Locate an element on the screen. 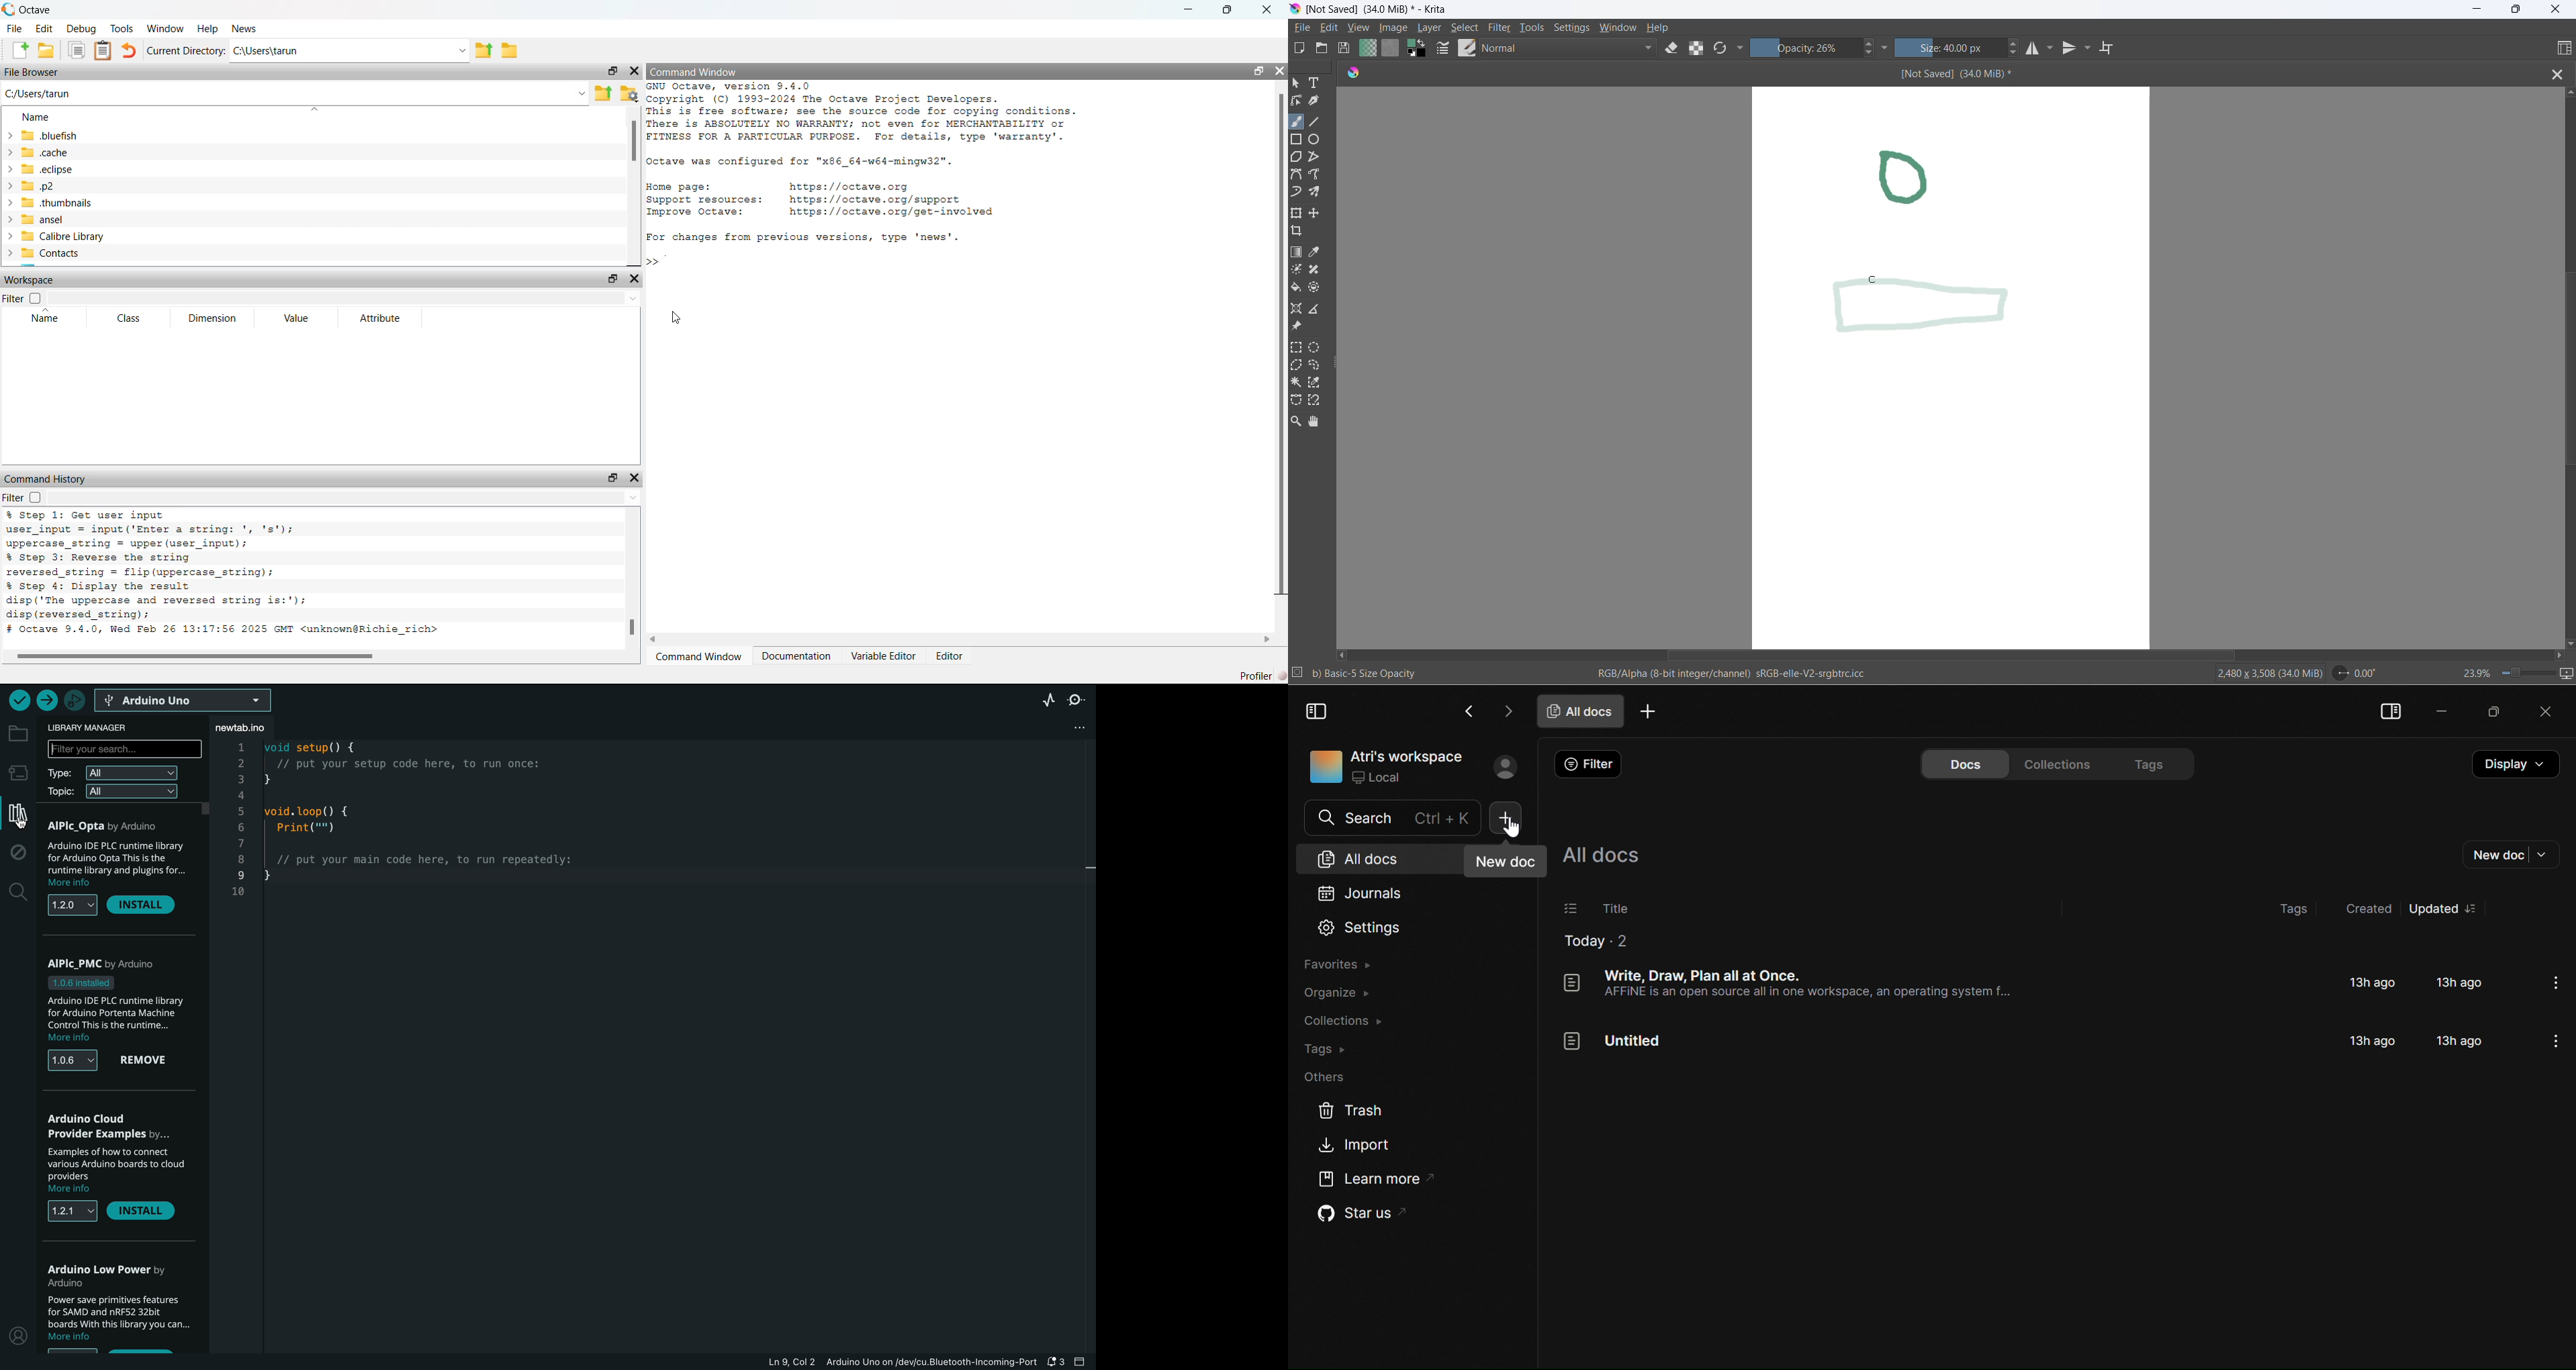  reload original presets is located at coordinates (1720, 48).